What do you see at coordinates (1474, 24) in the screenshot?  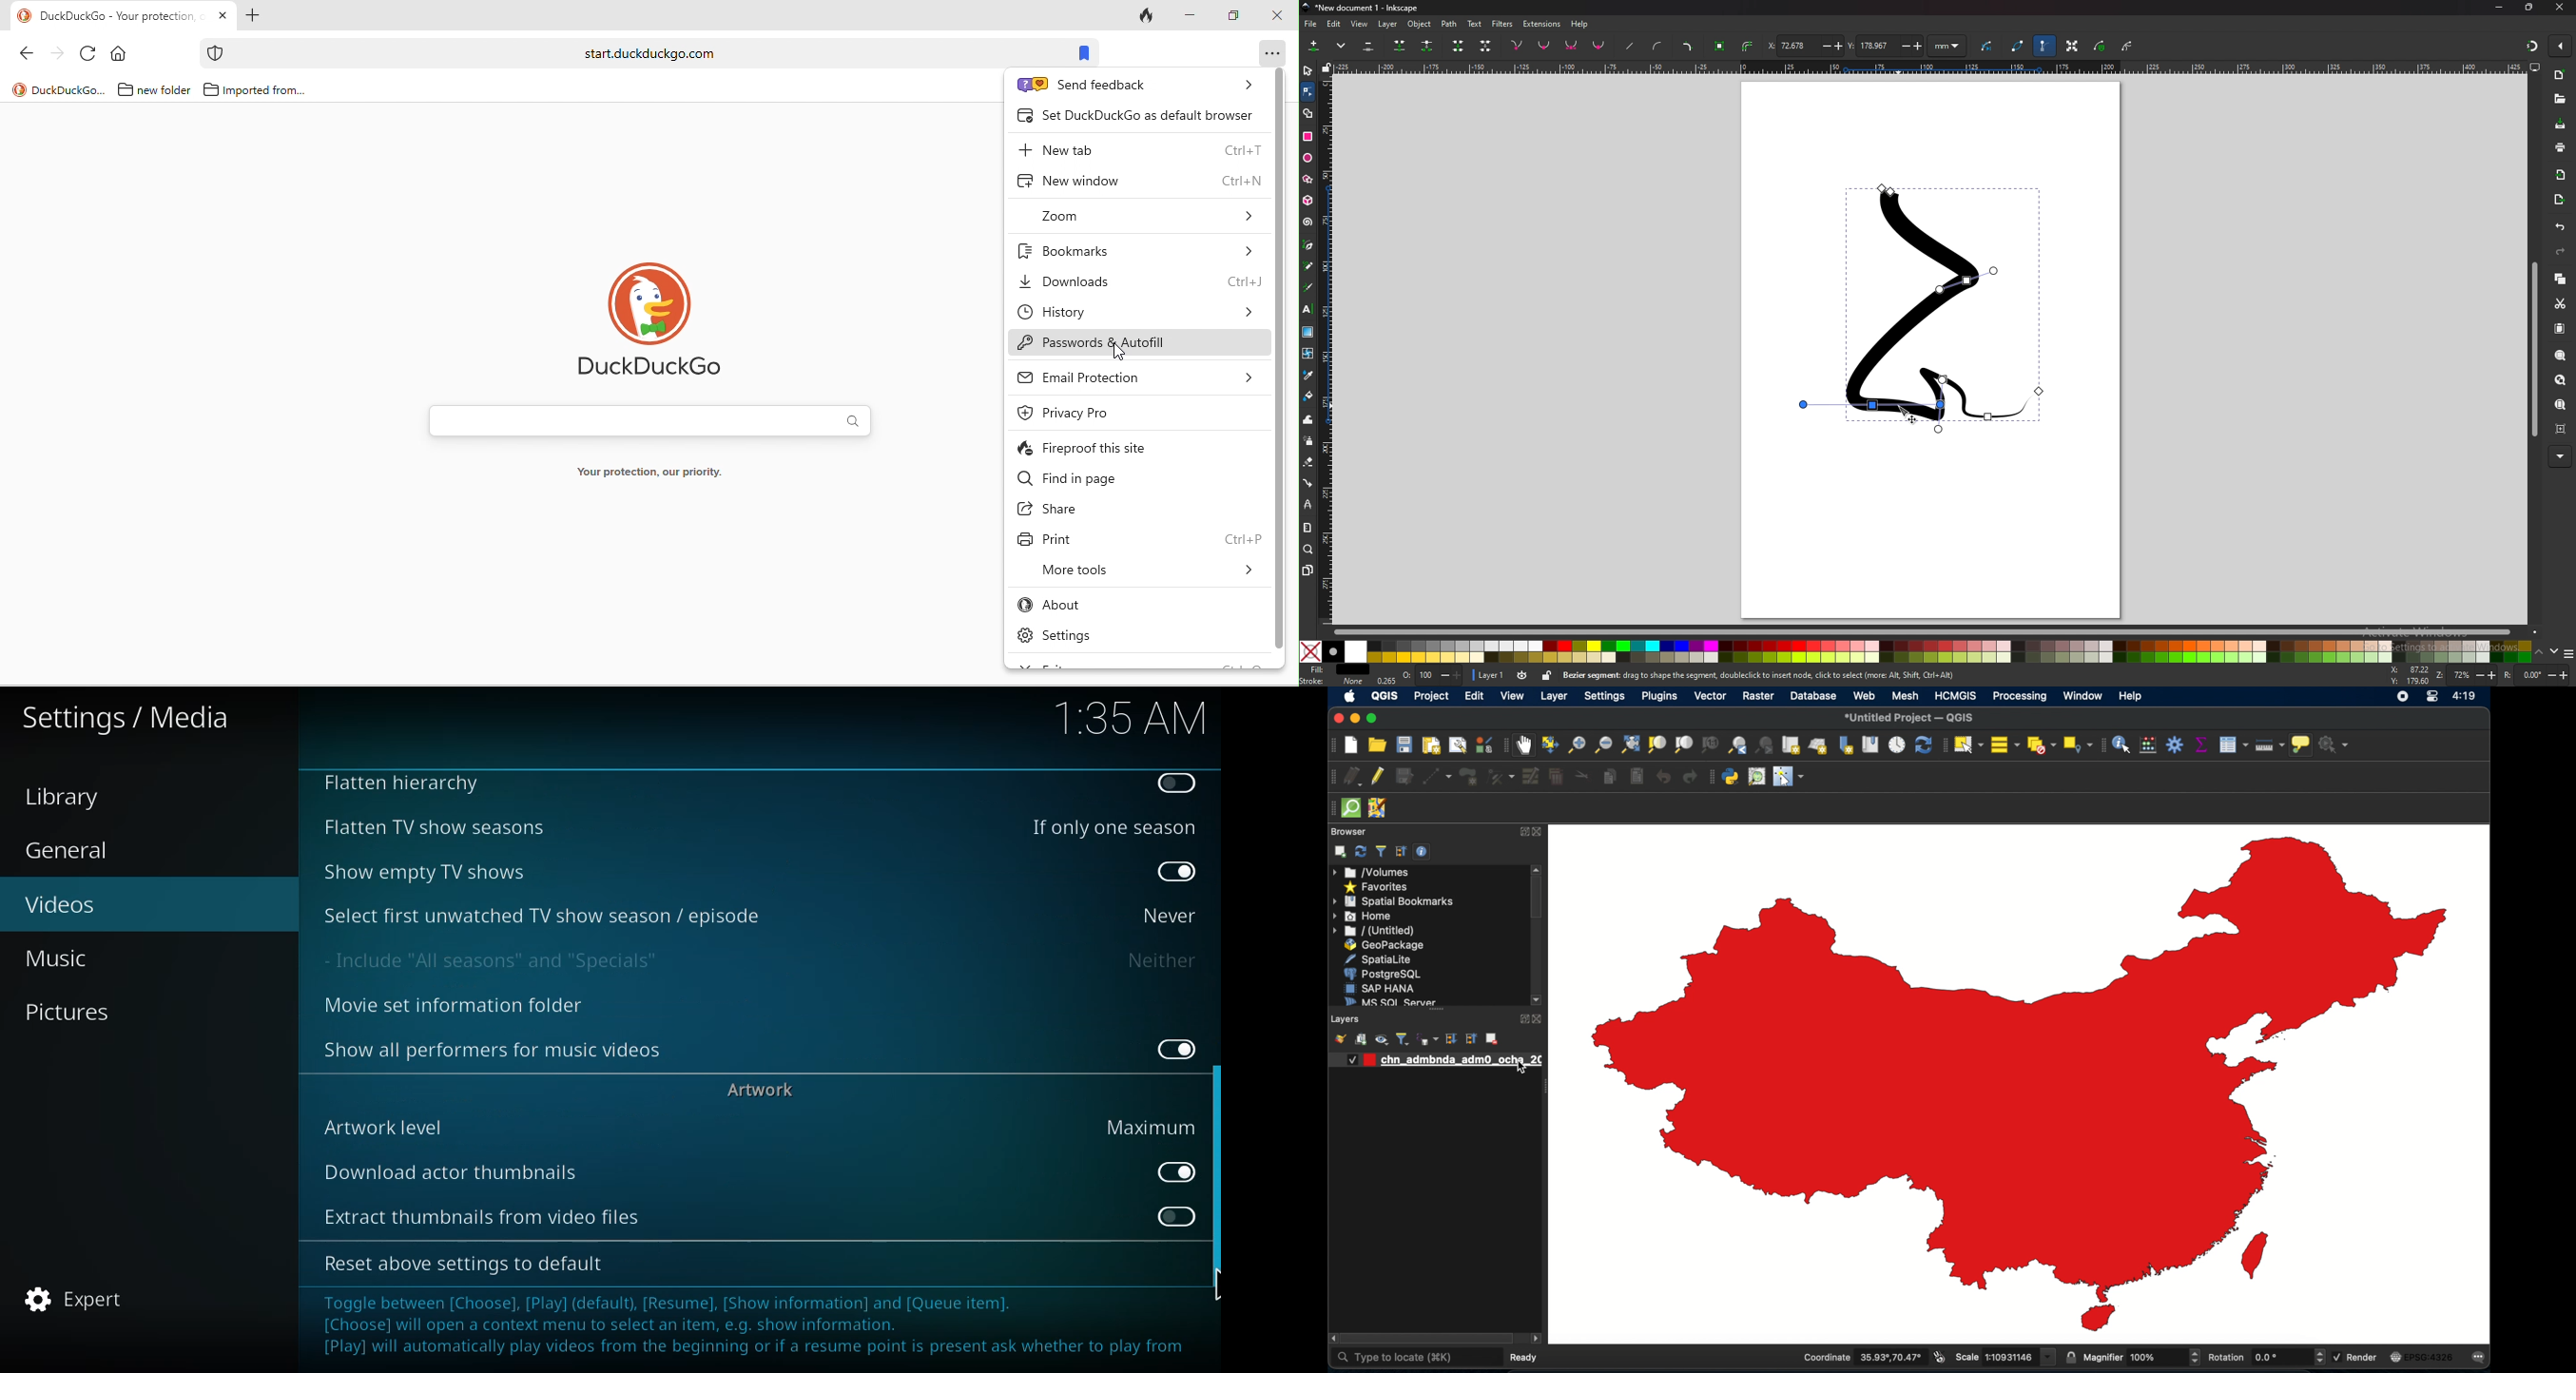 I see `text` at bounding box center [1474, 24].